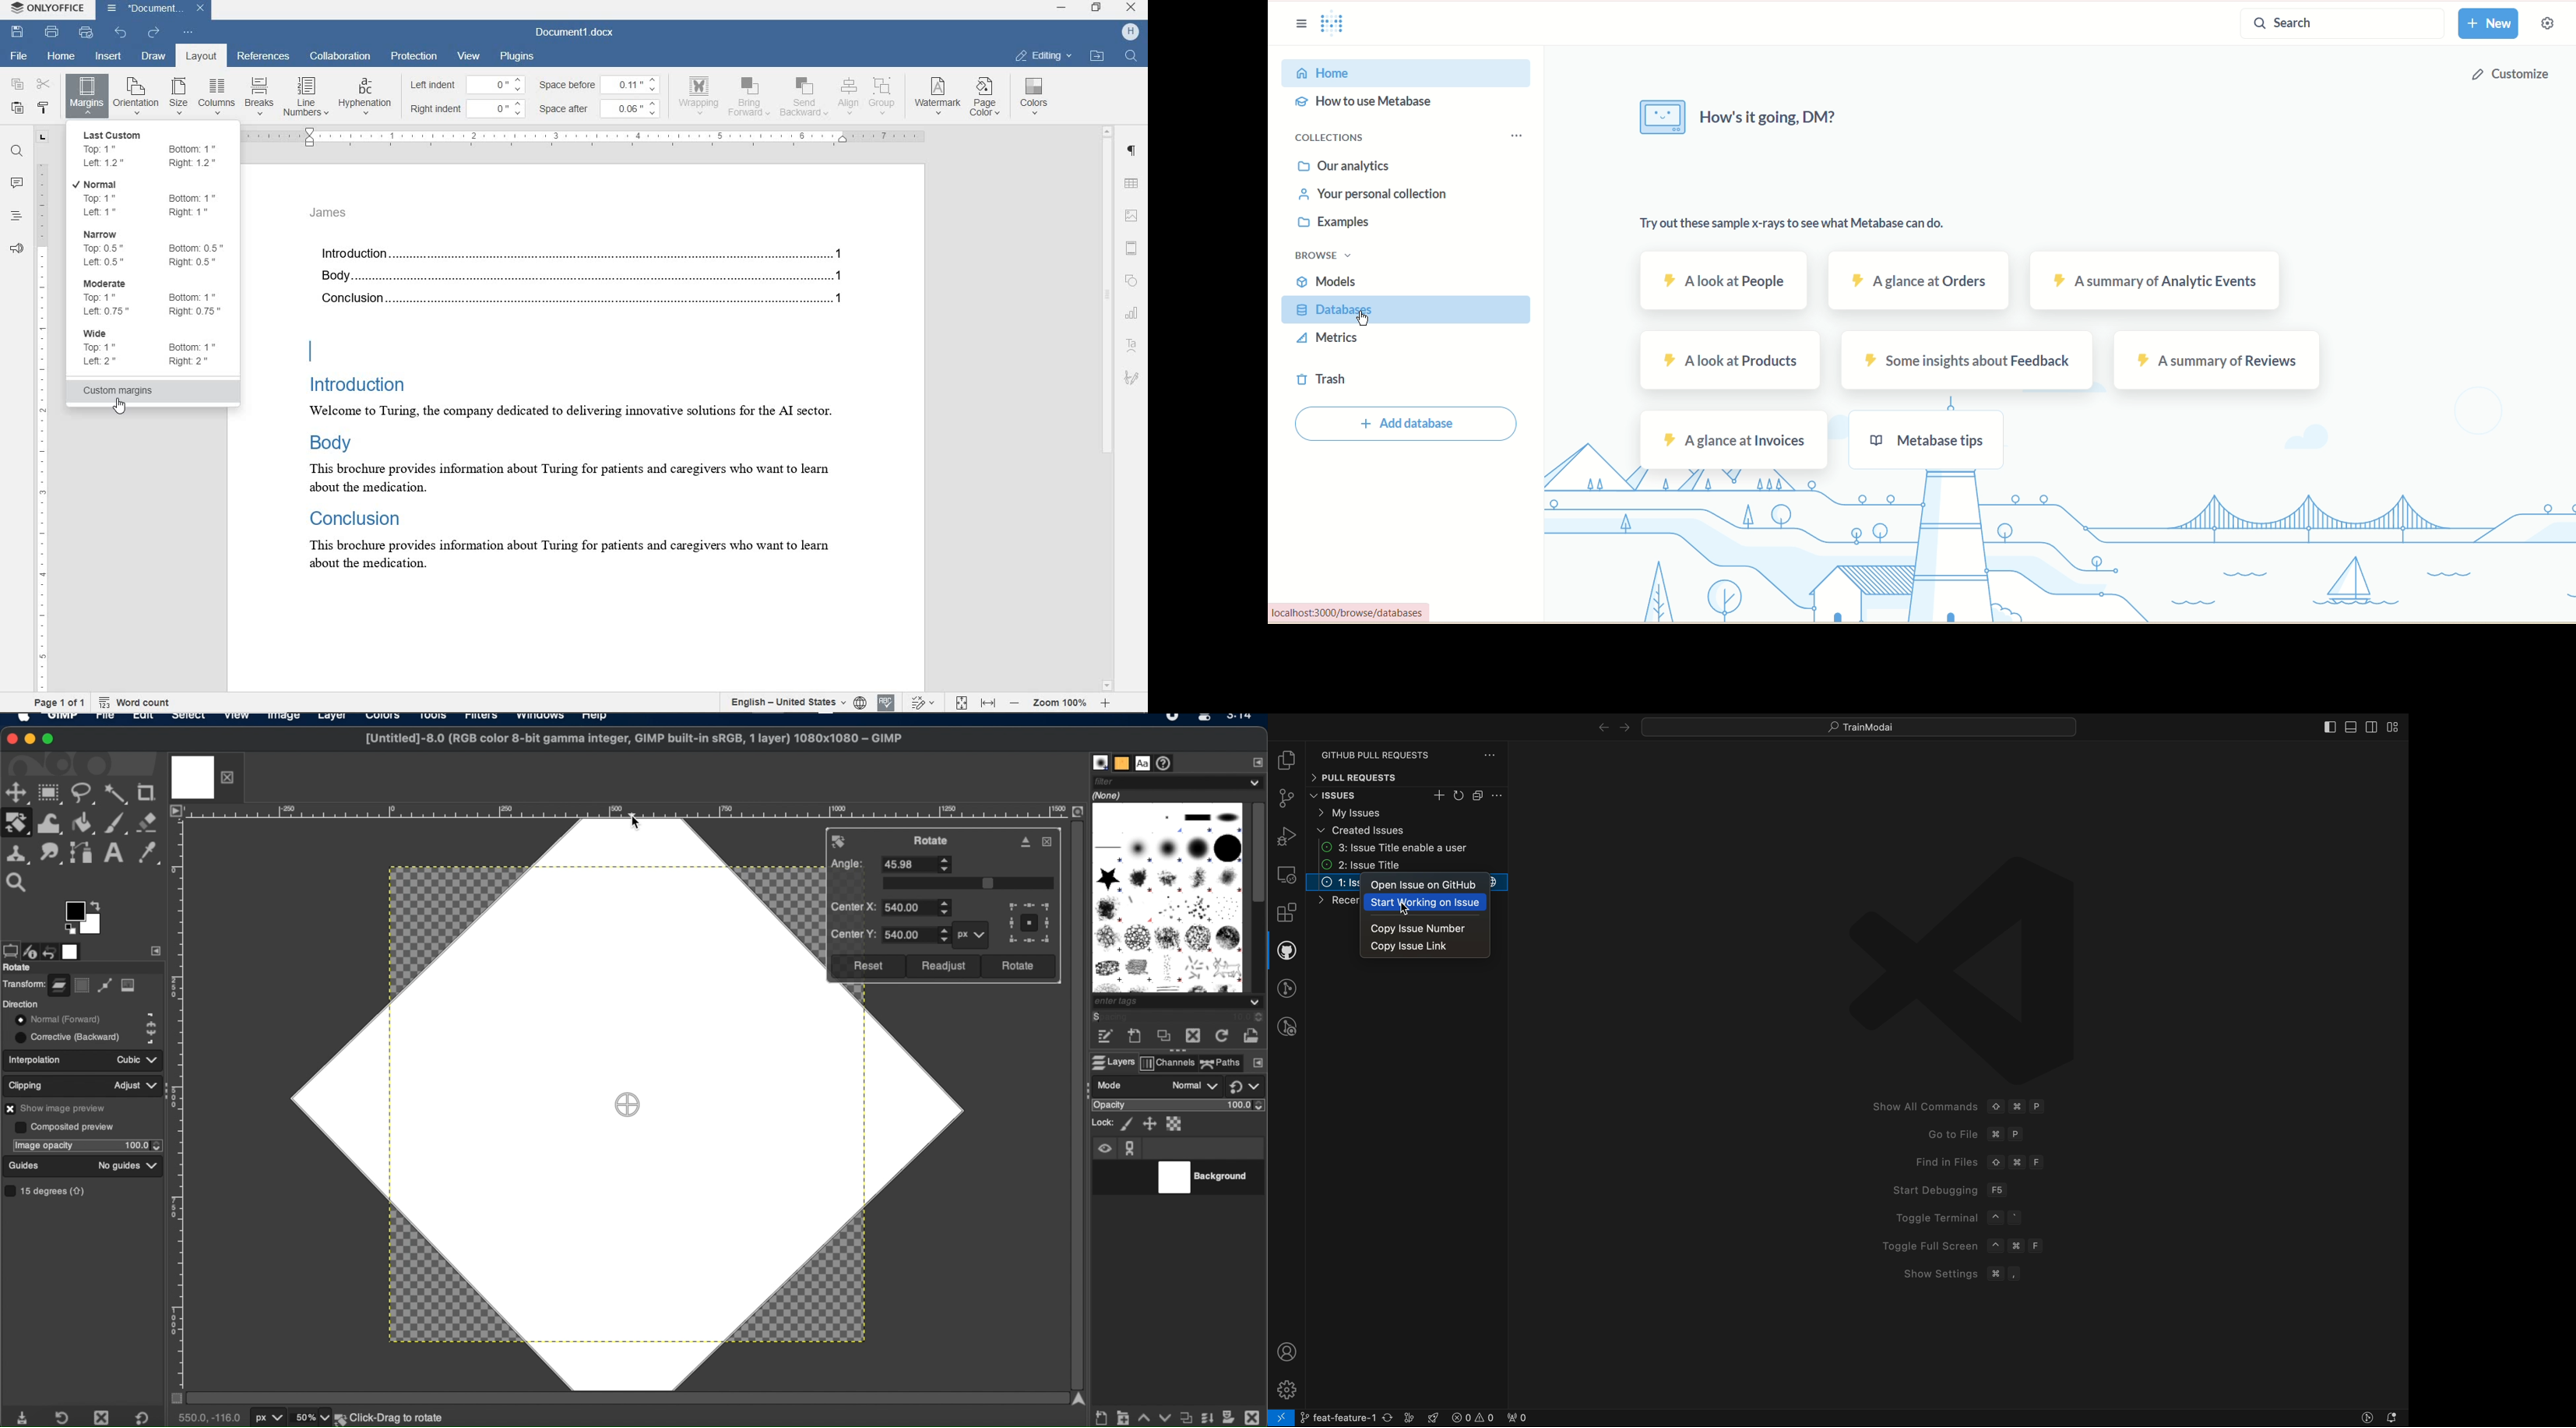 Image resolution: width=2576 pixels, height=1428 pixels. I want to click on settings, so click(2554, 25).